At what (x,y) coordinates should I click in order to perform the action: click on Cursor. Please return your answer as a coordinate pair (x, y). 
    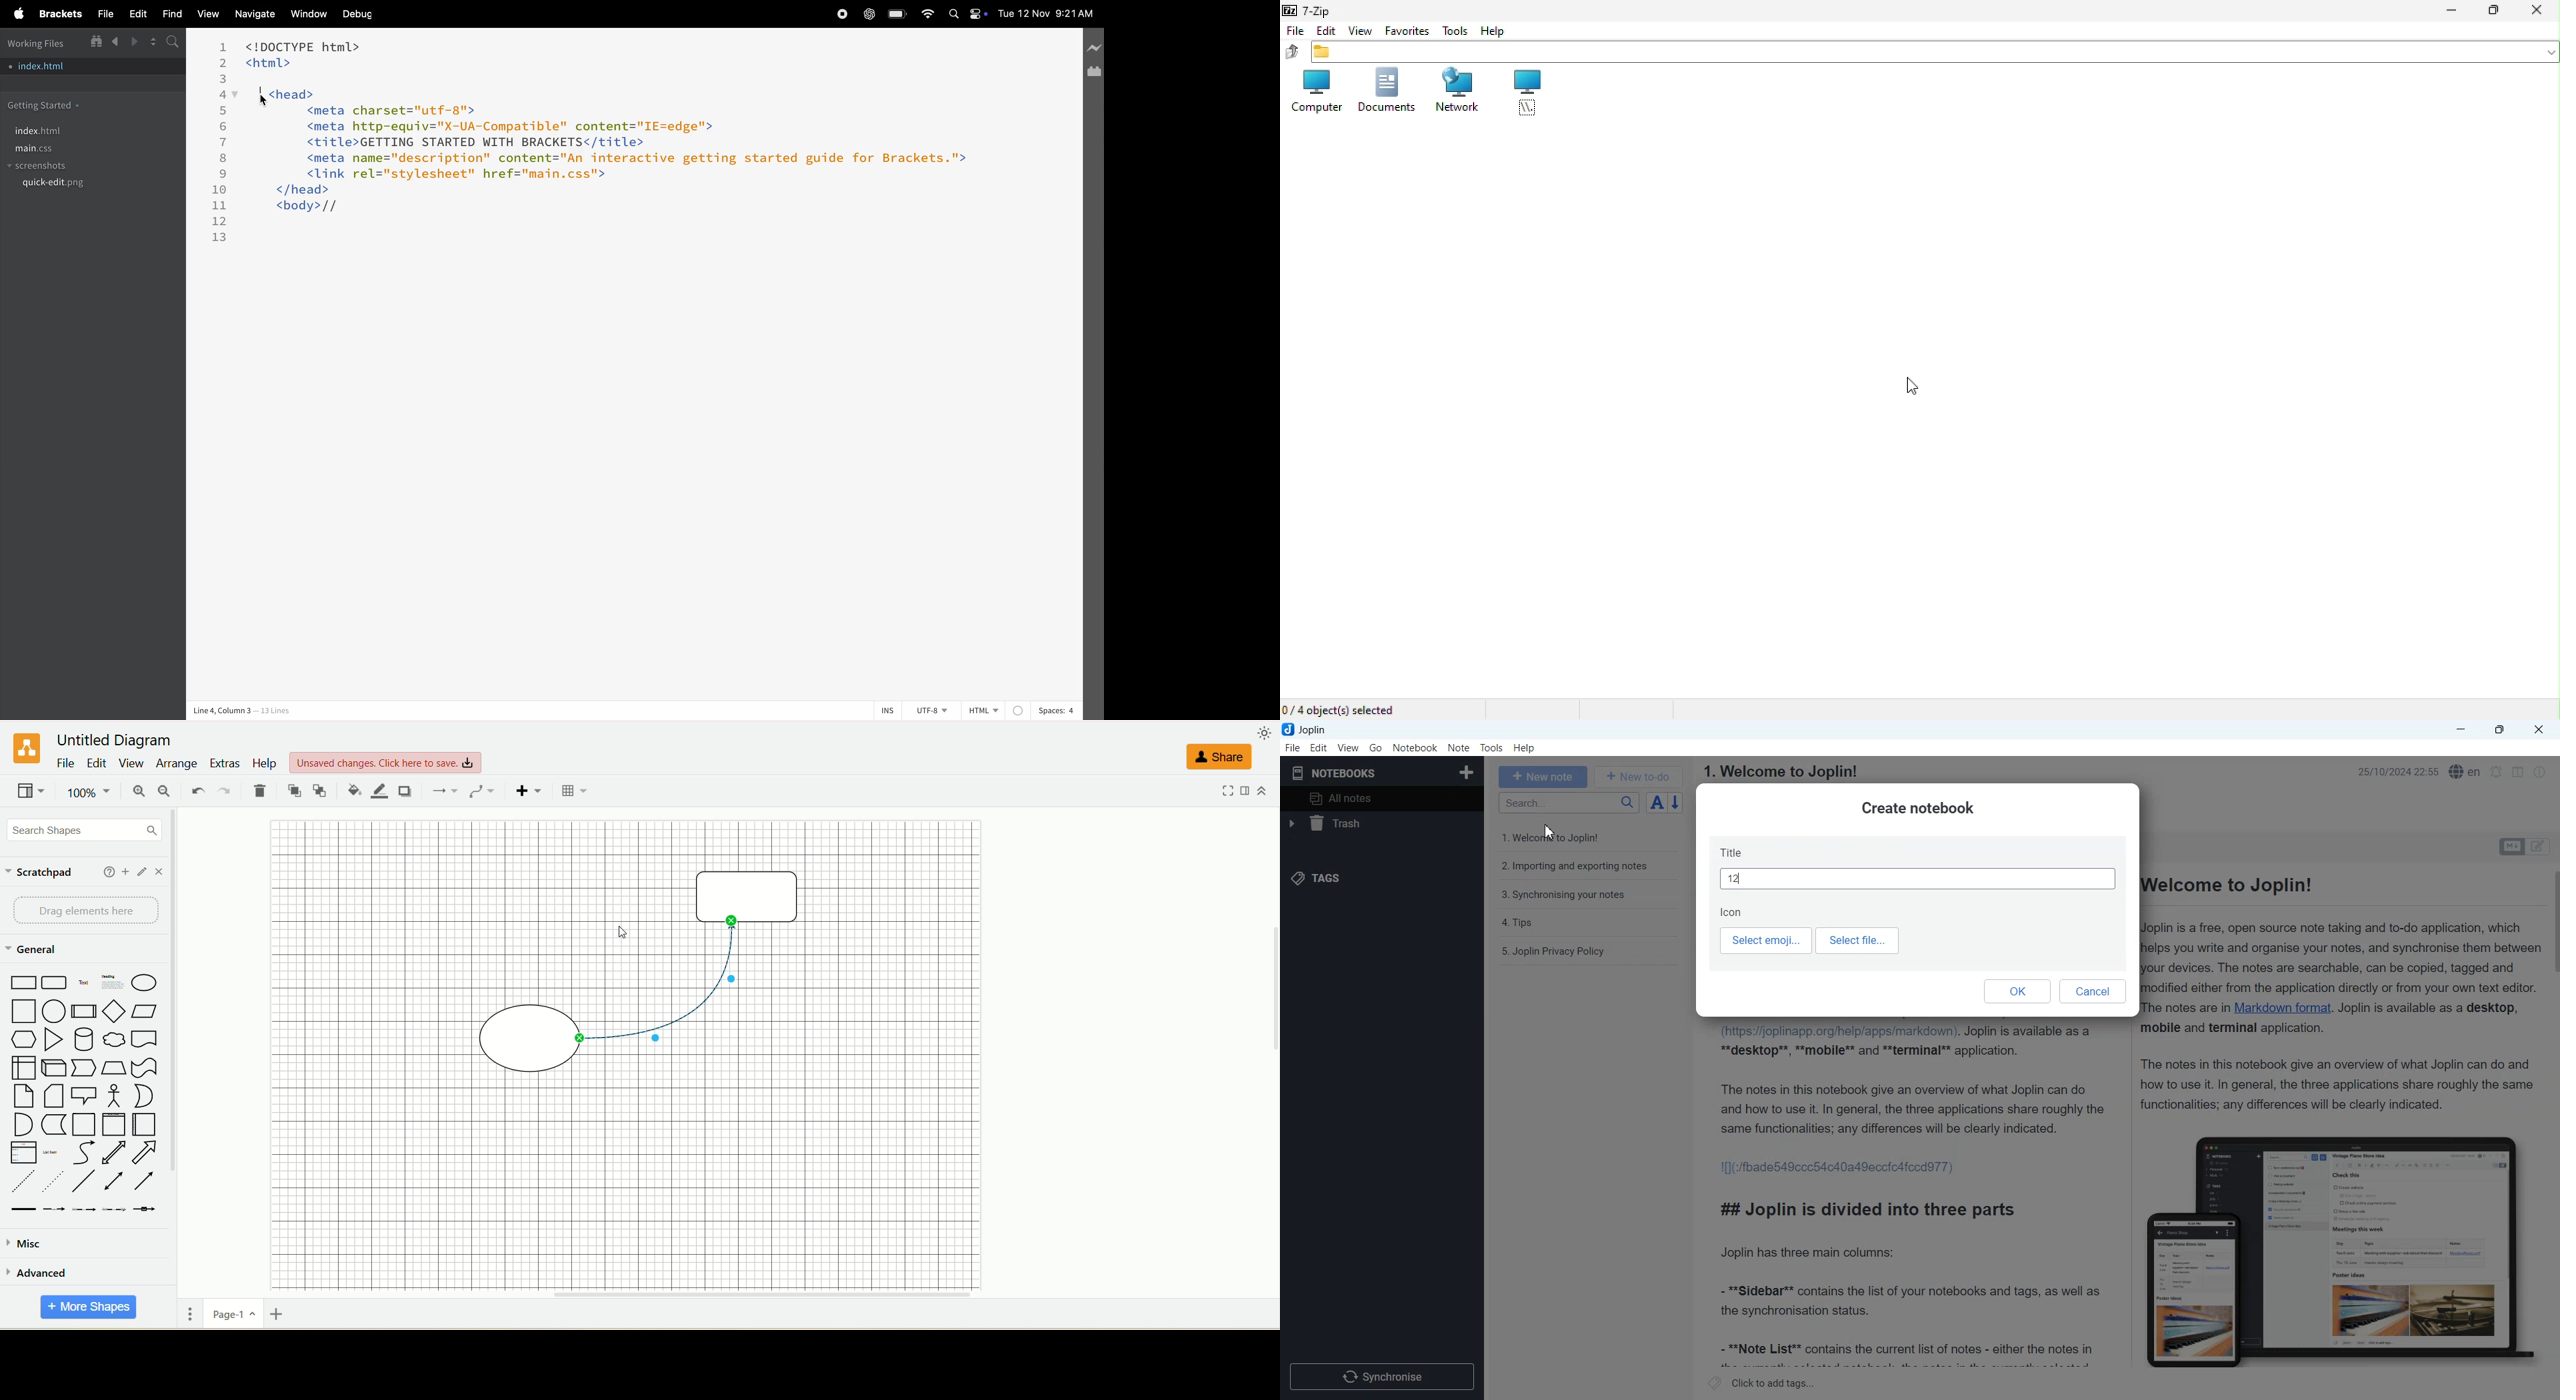
    Looking at the image, I should click on (1551, 831).